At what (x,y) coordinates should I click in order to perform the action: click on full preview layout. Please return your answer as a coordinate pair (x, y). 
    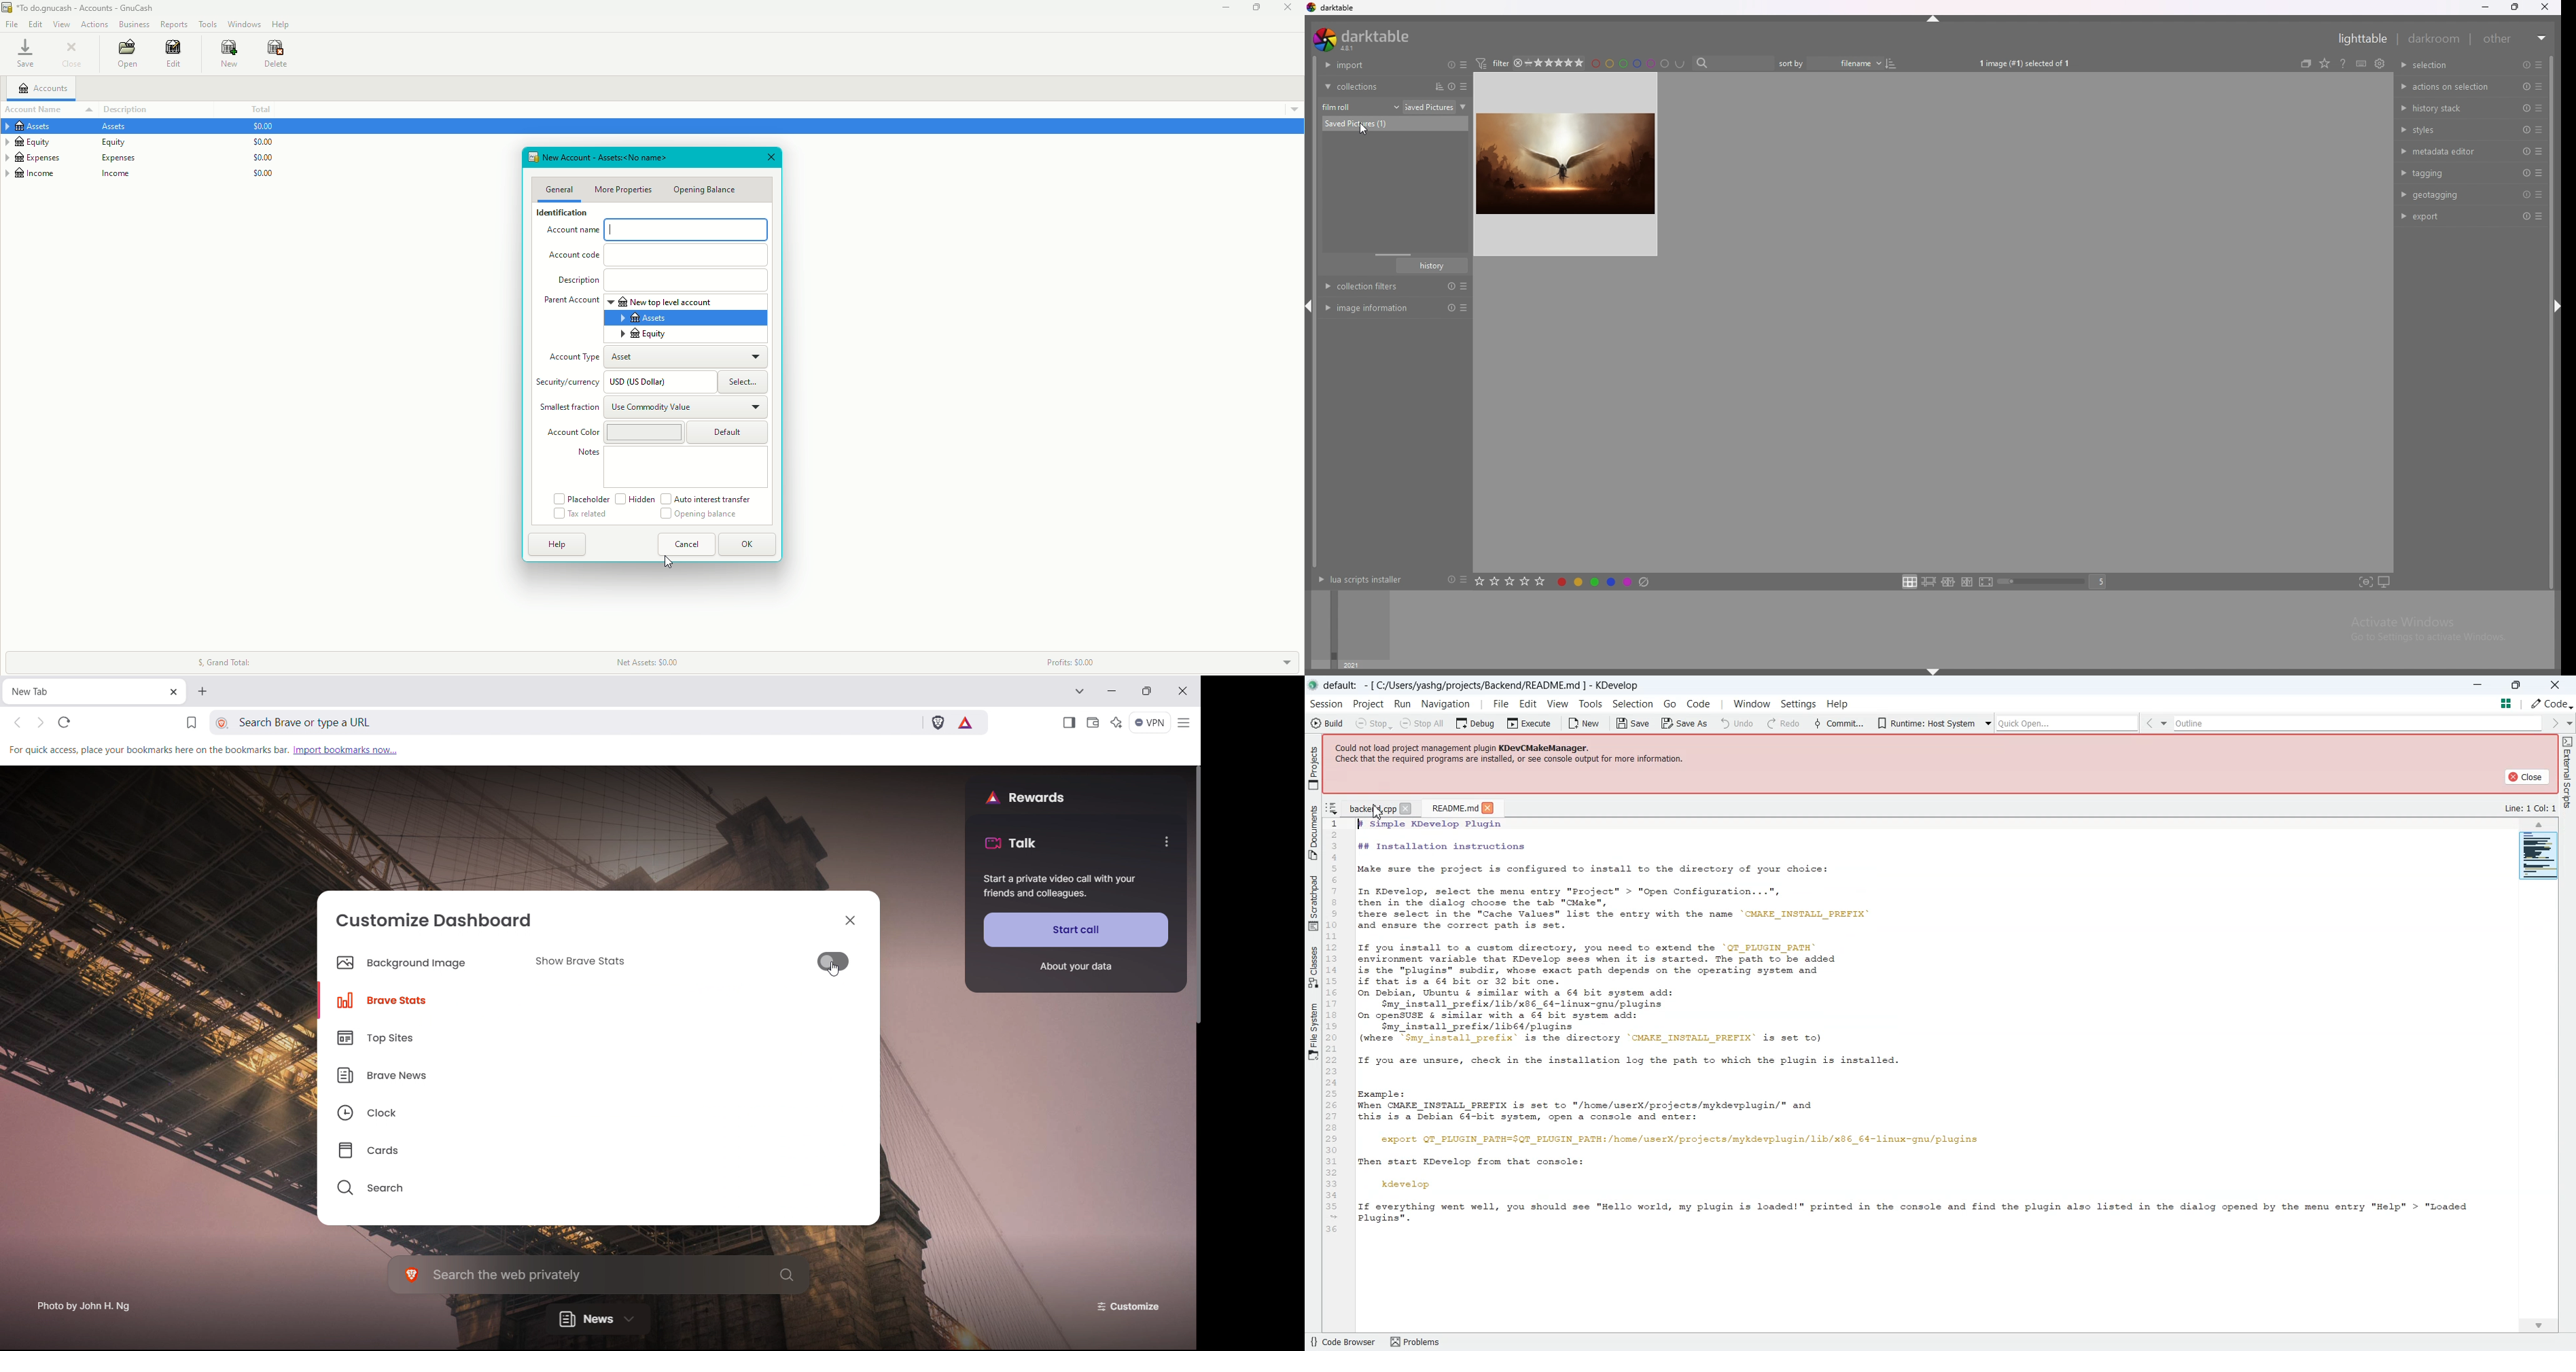
    Looking at the image, I should click on (1987, 583).